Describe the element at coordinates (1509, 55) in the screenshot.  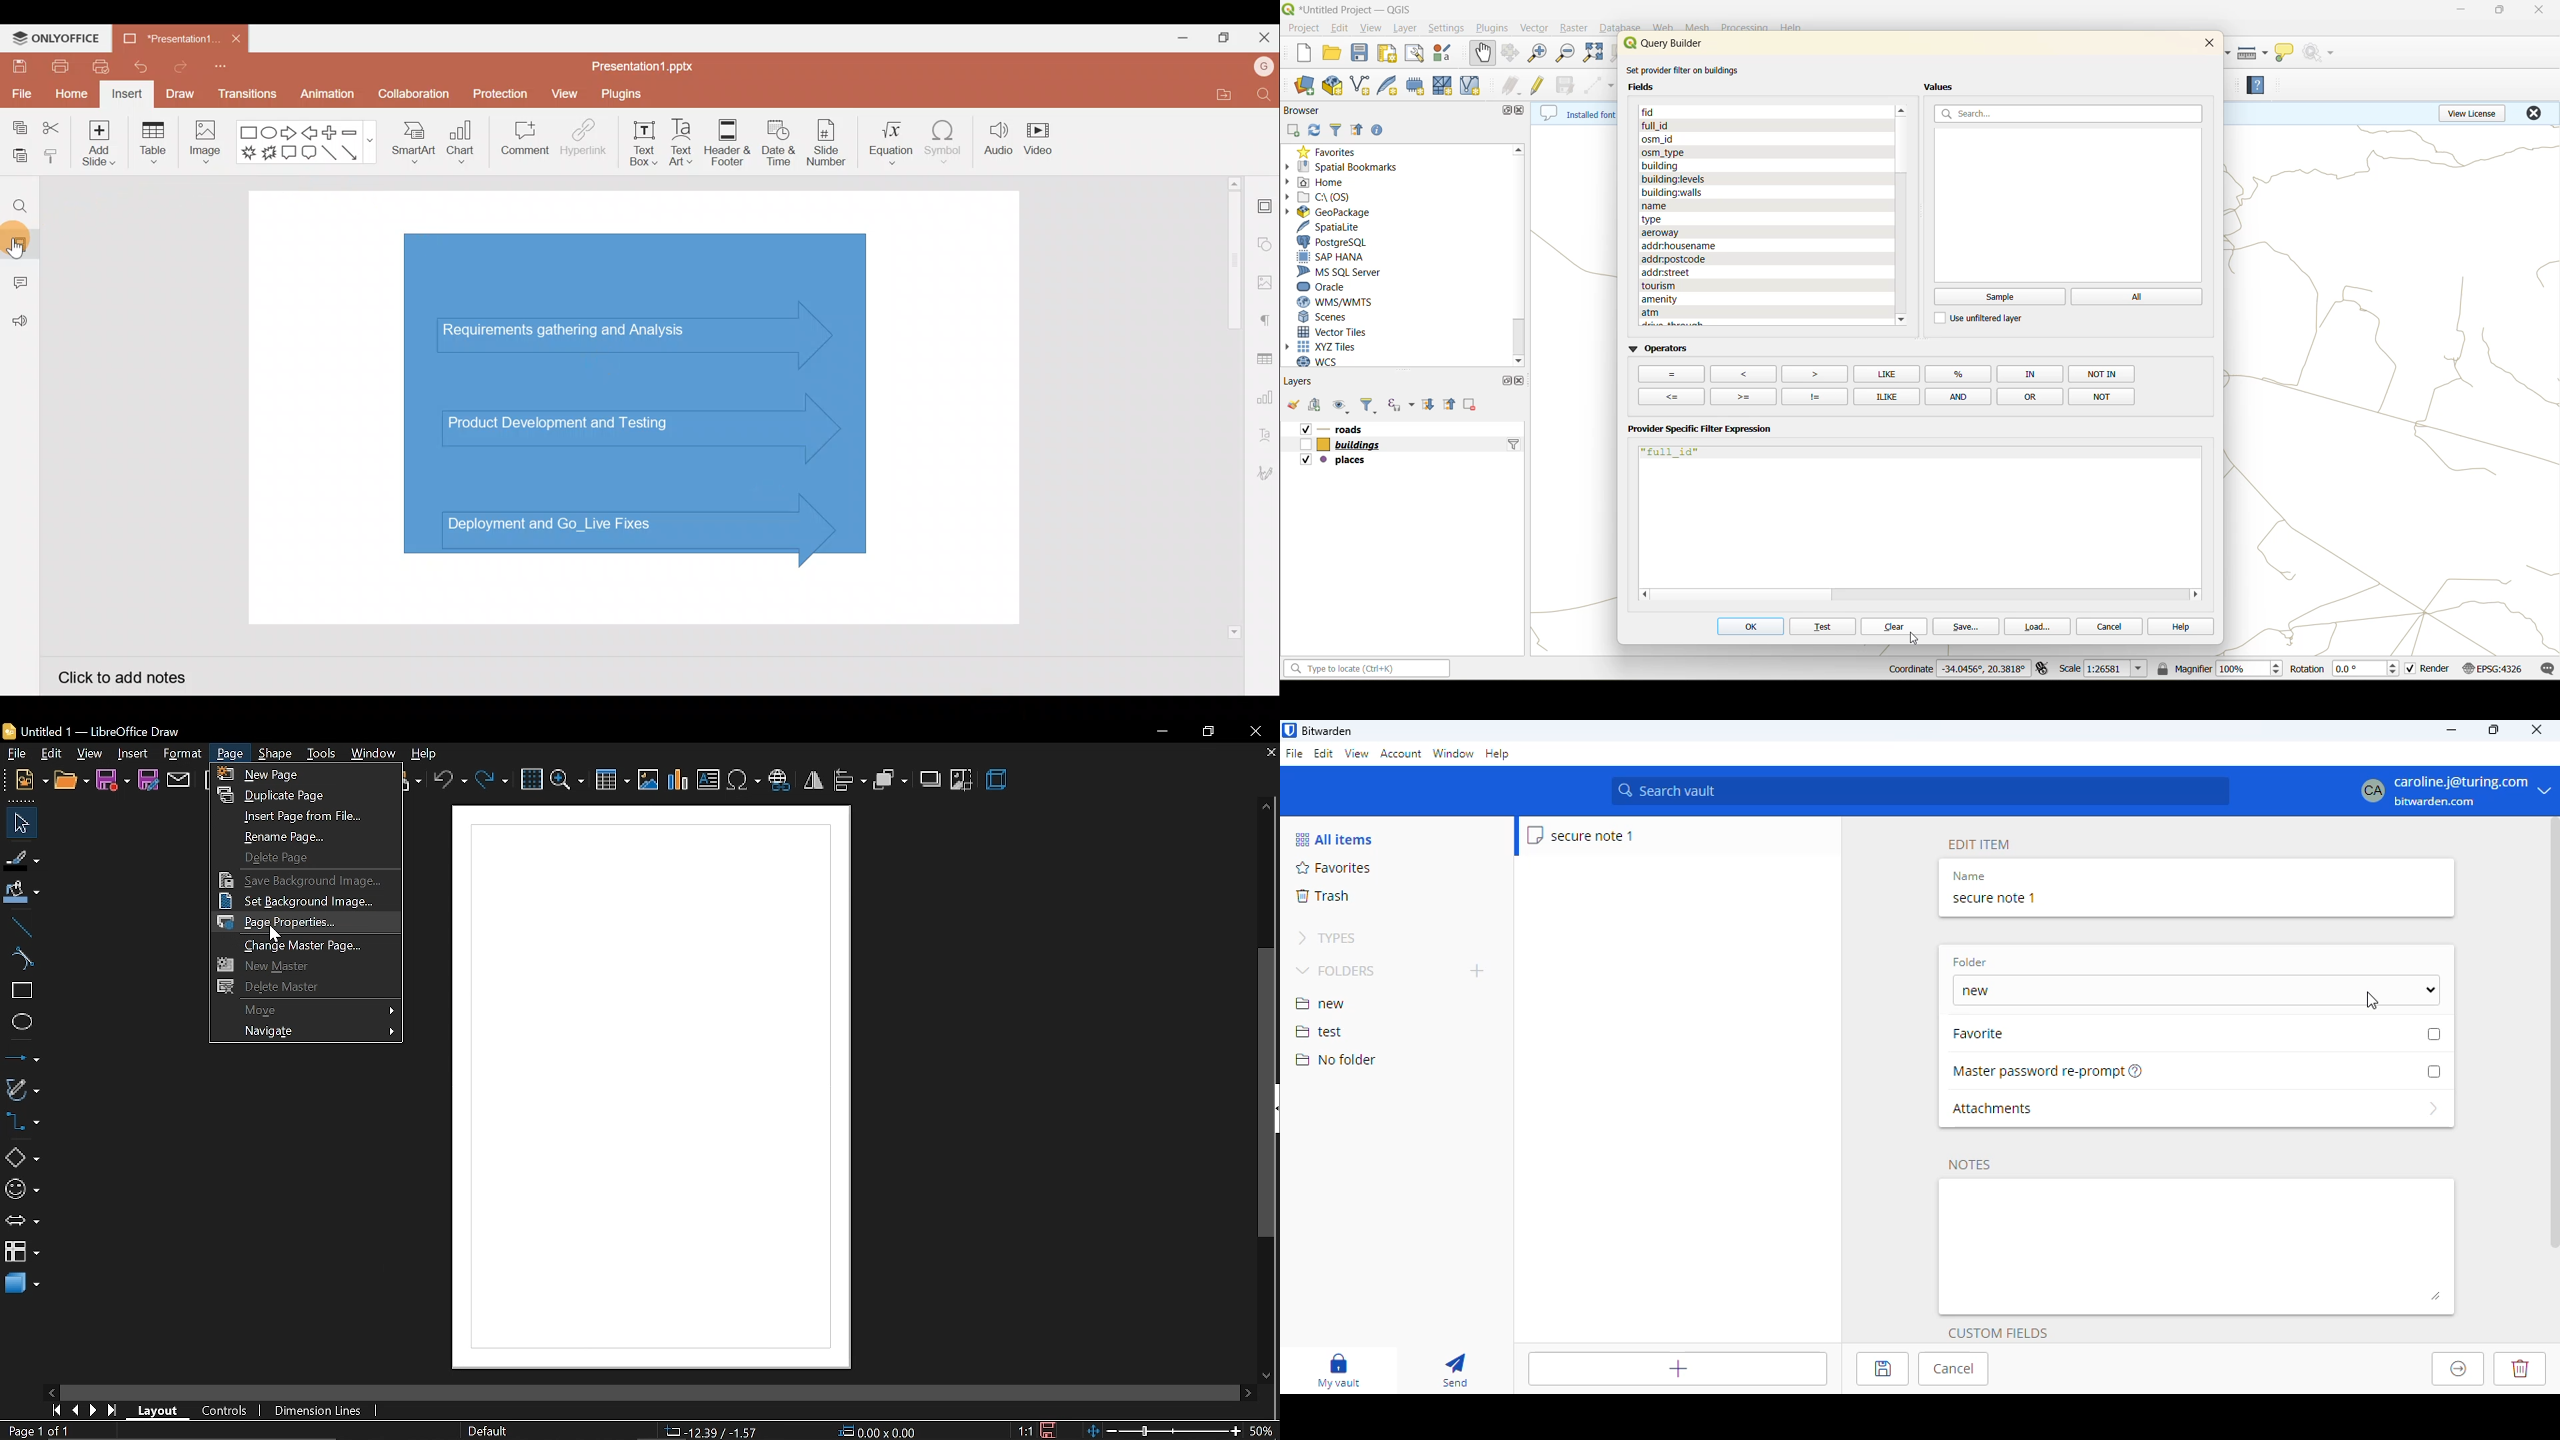
I see `pan selection` at that location.